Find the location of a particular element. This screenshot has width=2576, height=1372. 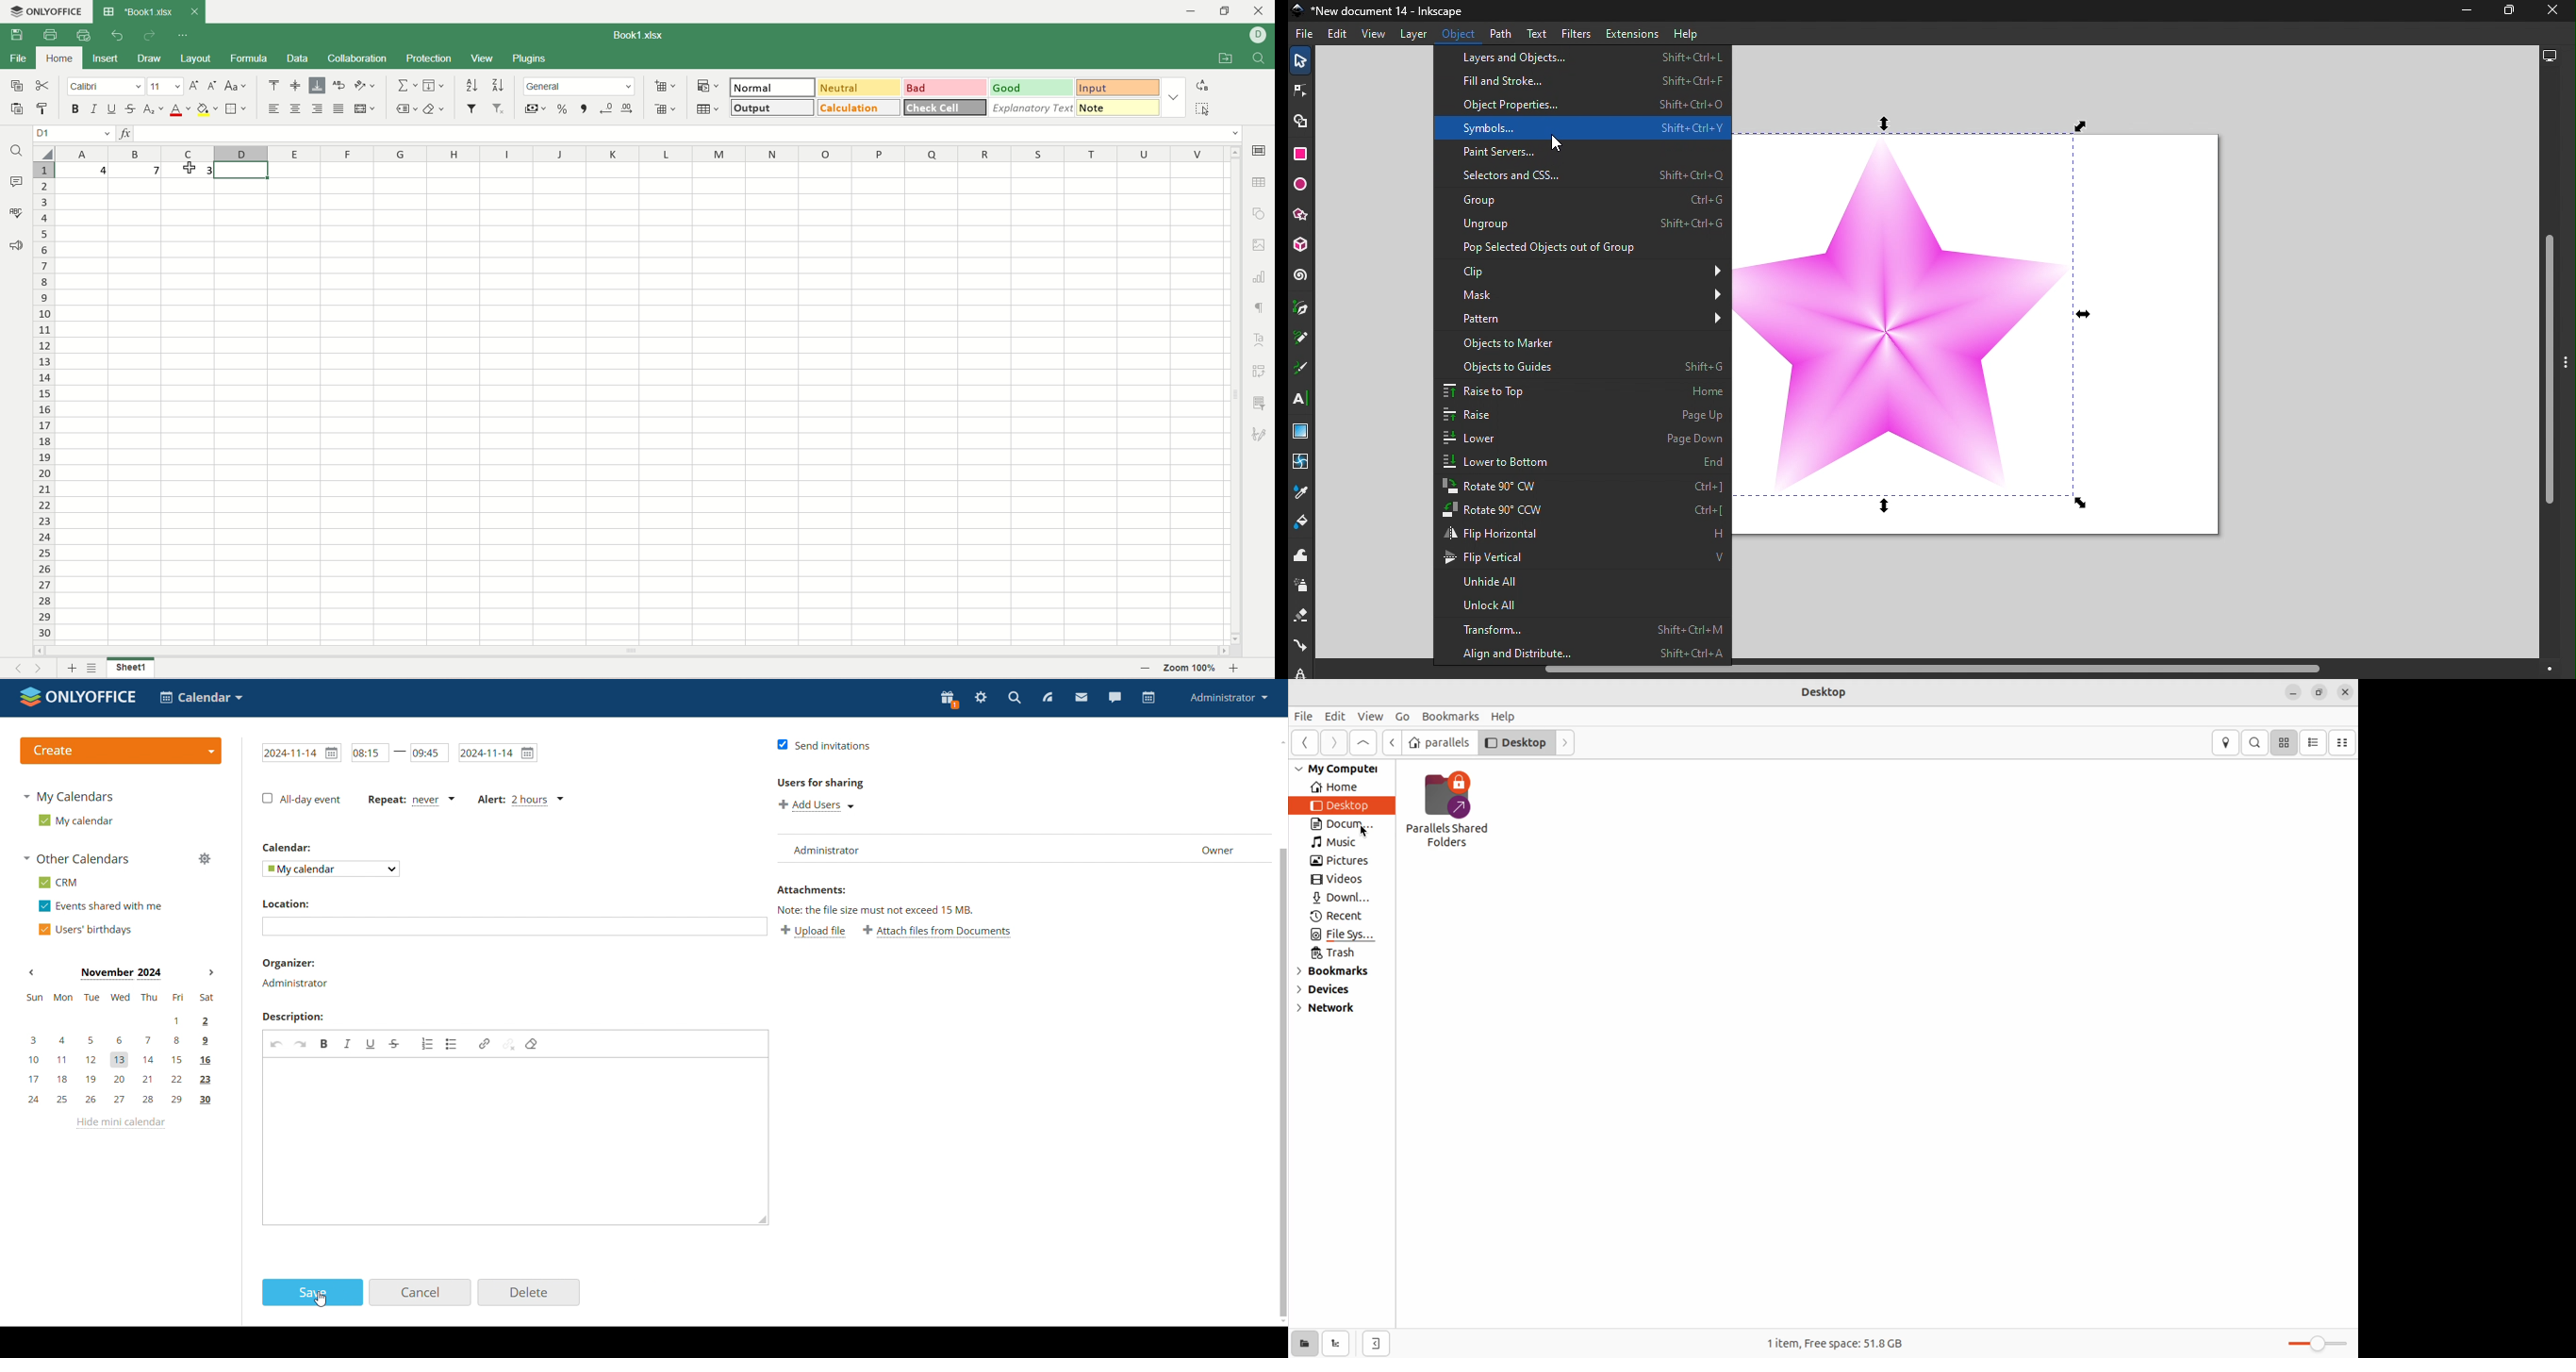

collaboration is located at coordinates (359, 58).